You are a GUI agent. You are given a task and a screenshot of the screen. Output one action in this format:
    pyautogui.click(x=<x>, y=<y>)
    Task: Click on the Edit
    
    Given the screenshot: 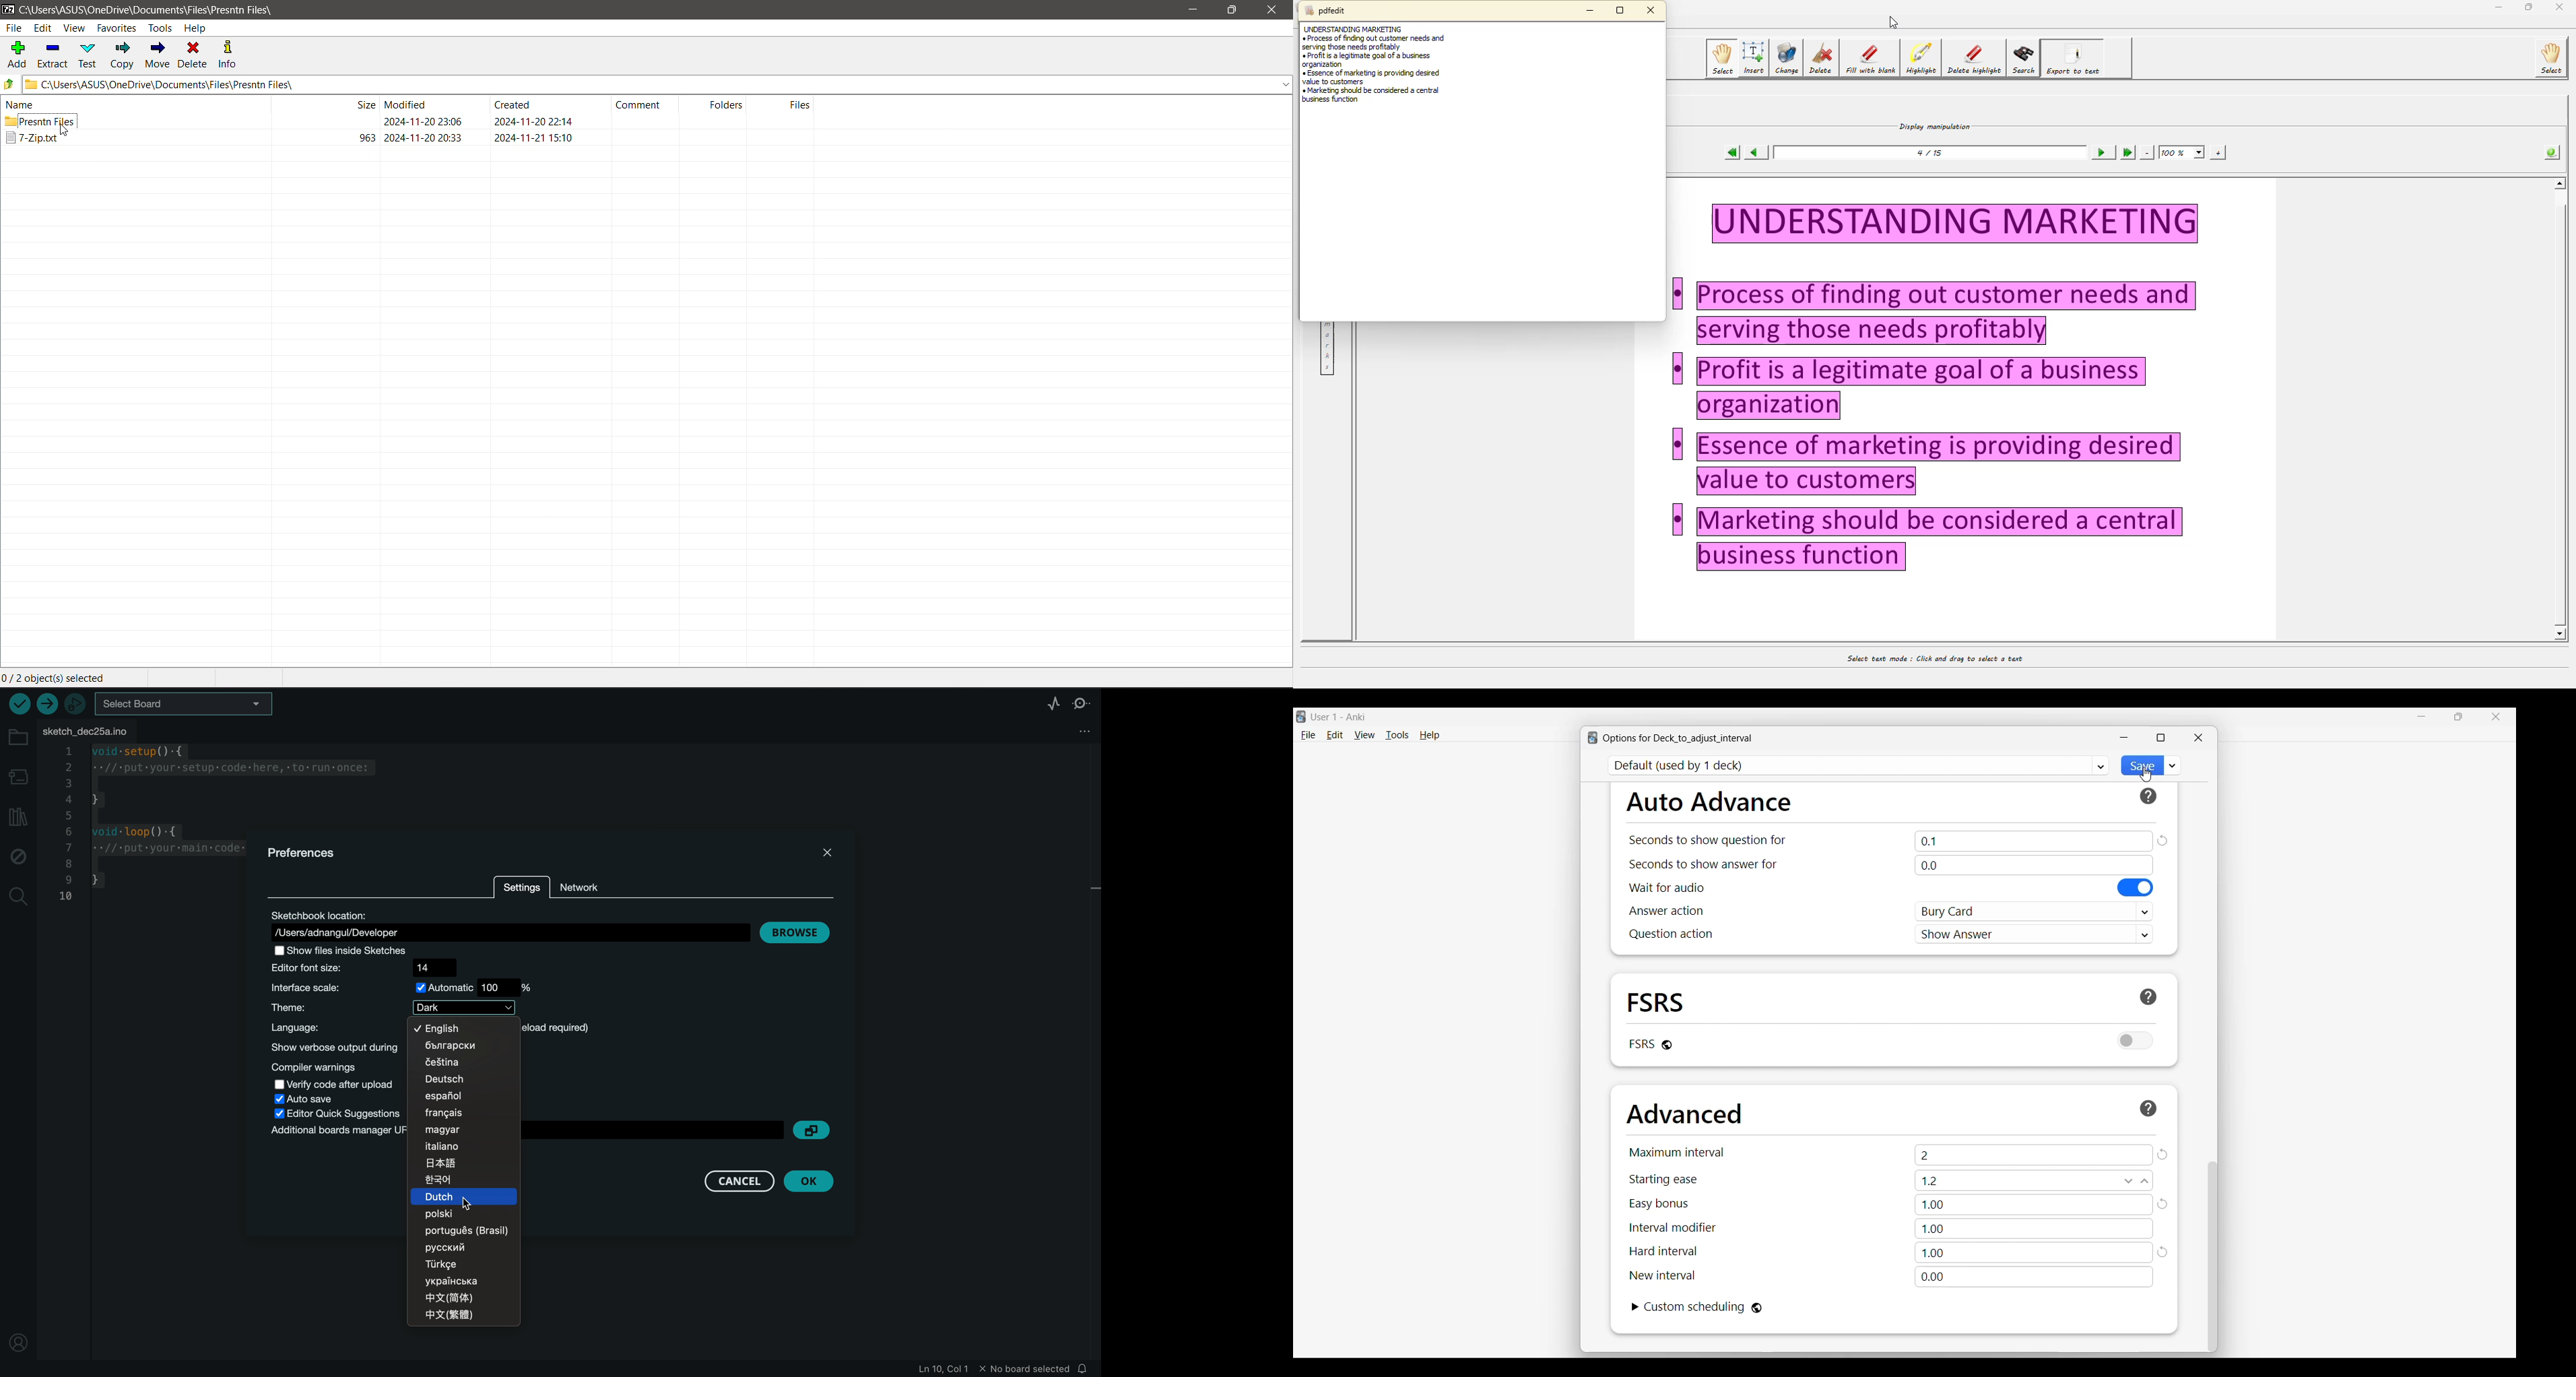 What is the action you would take?
    pyautogui.click(x=45, y=28)
    